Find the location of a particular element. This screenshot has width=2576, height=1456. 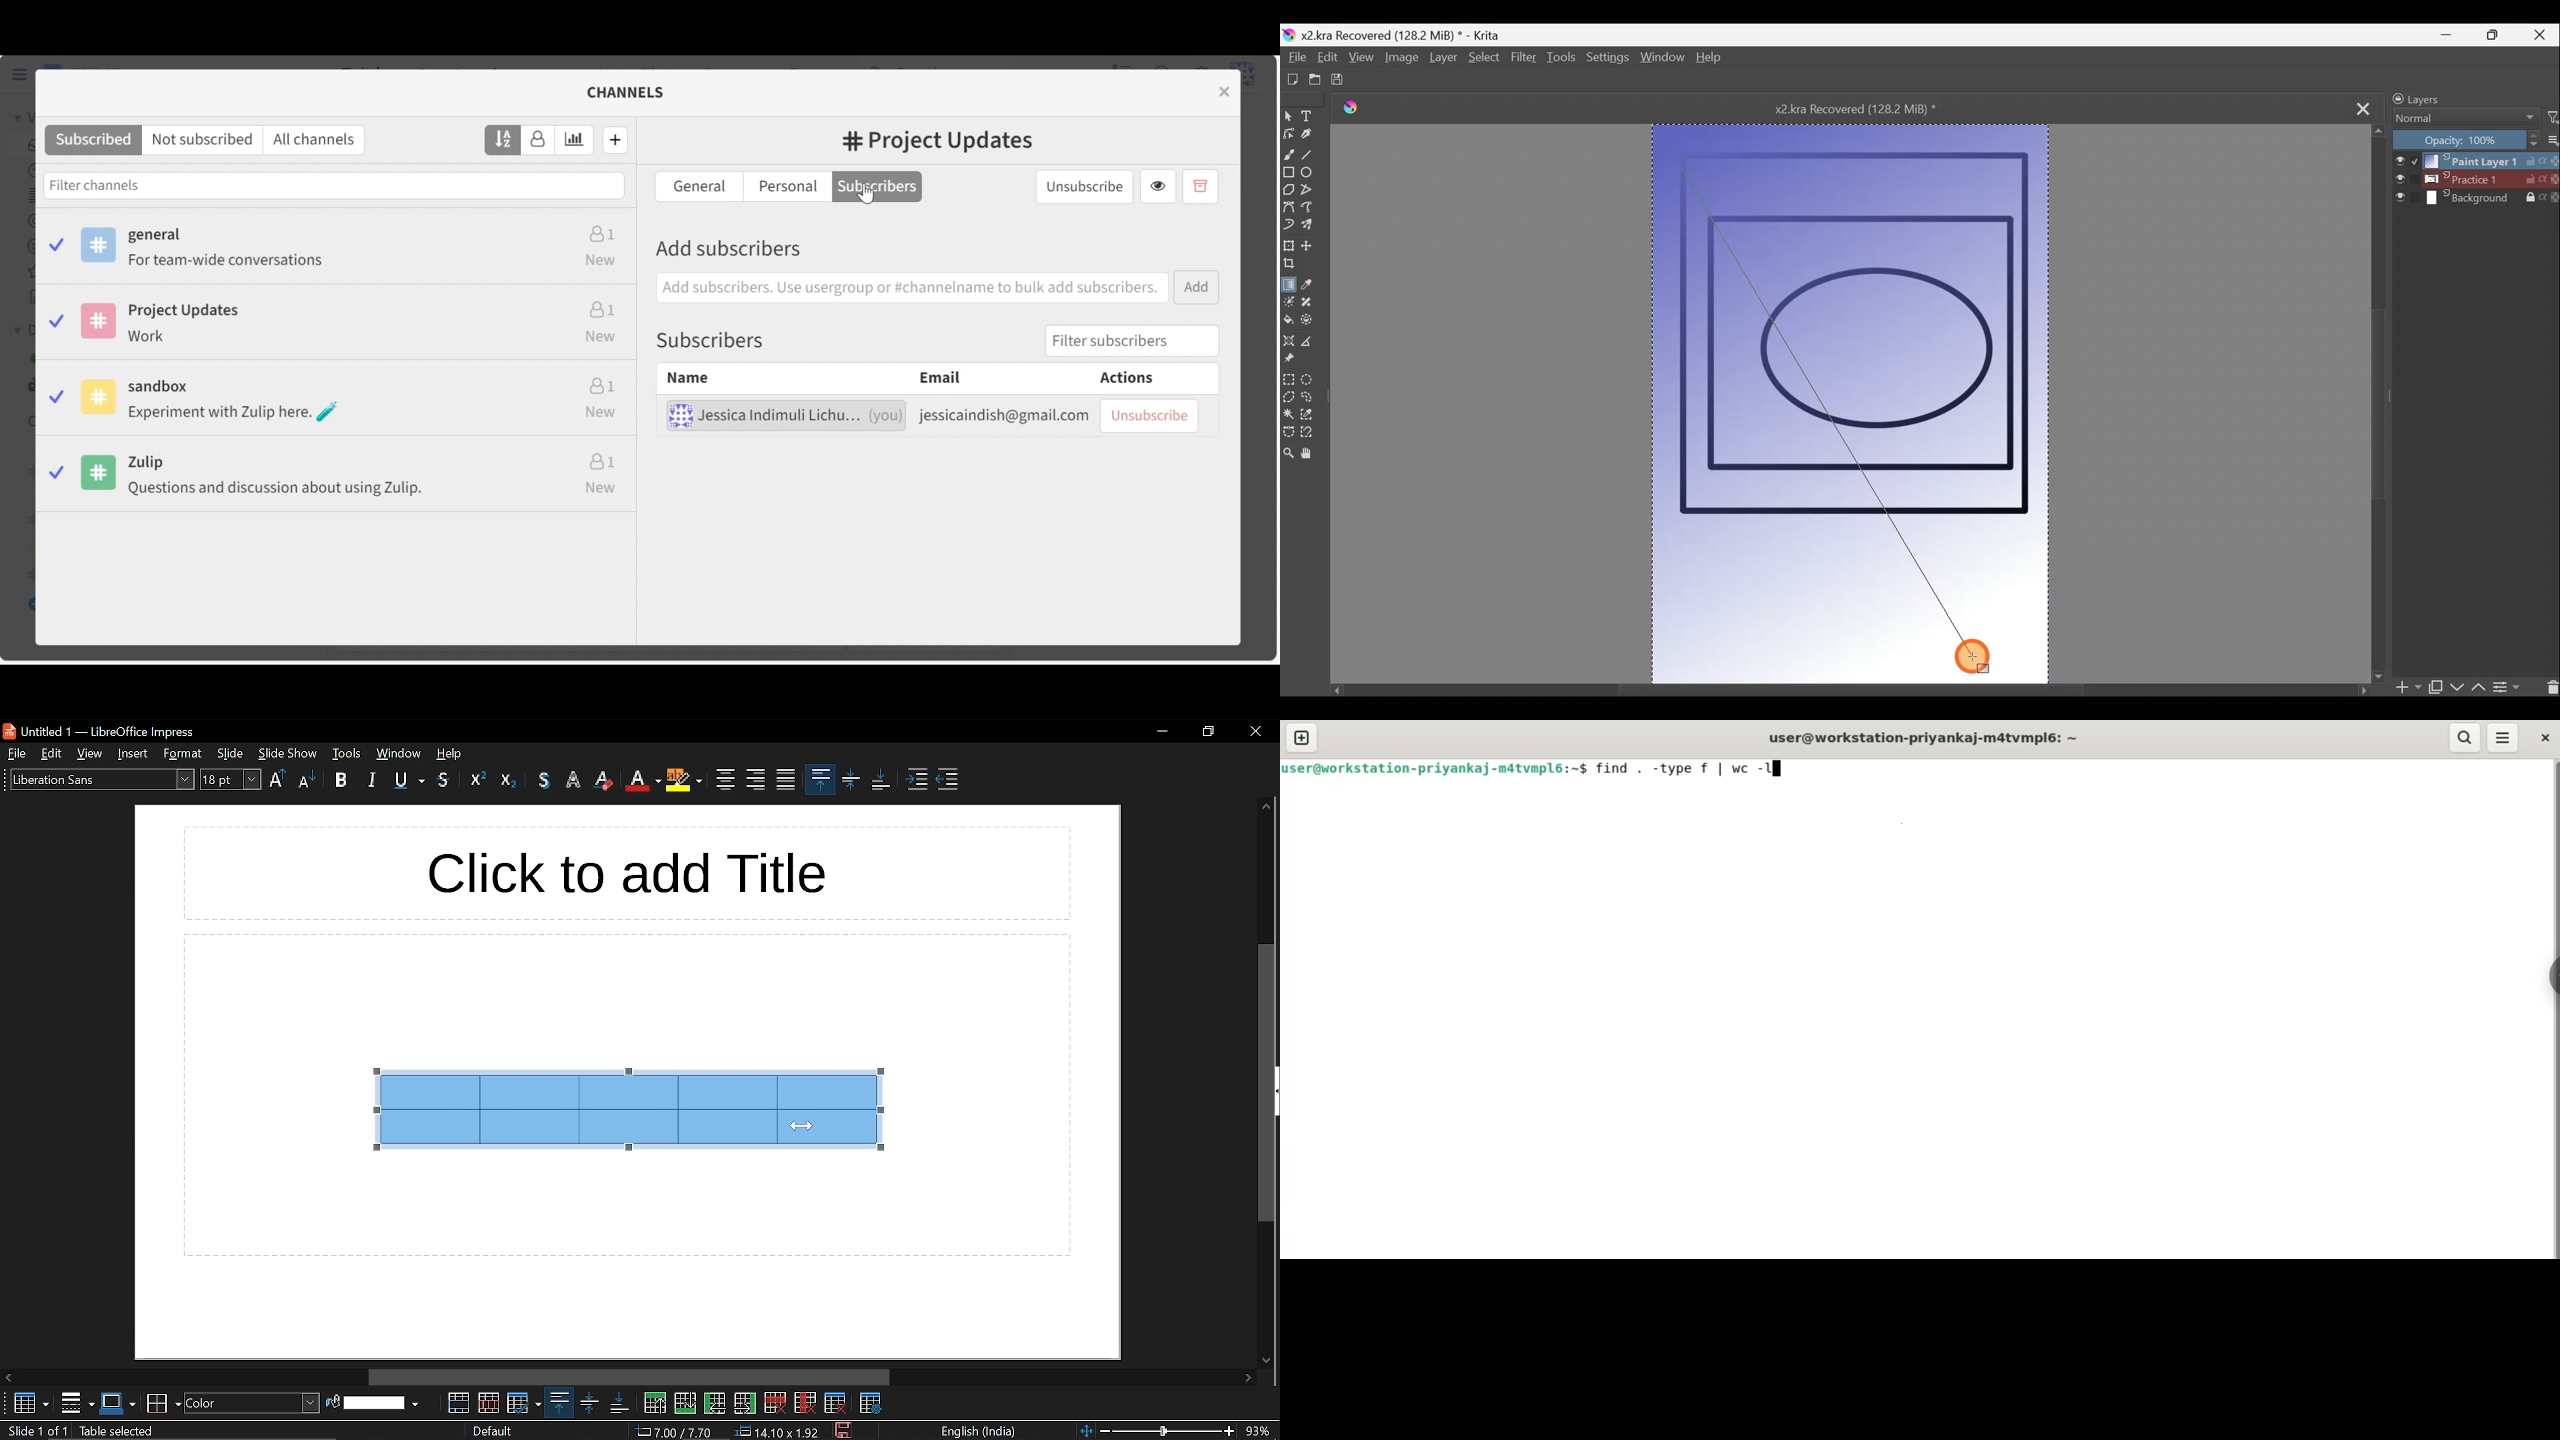

center vertically is located at coordinates (586, 1403).